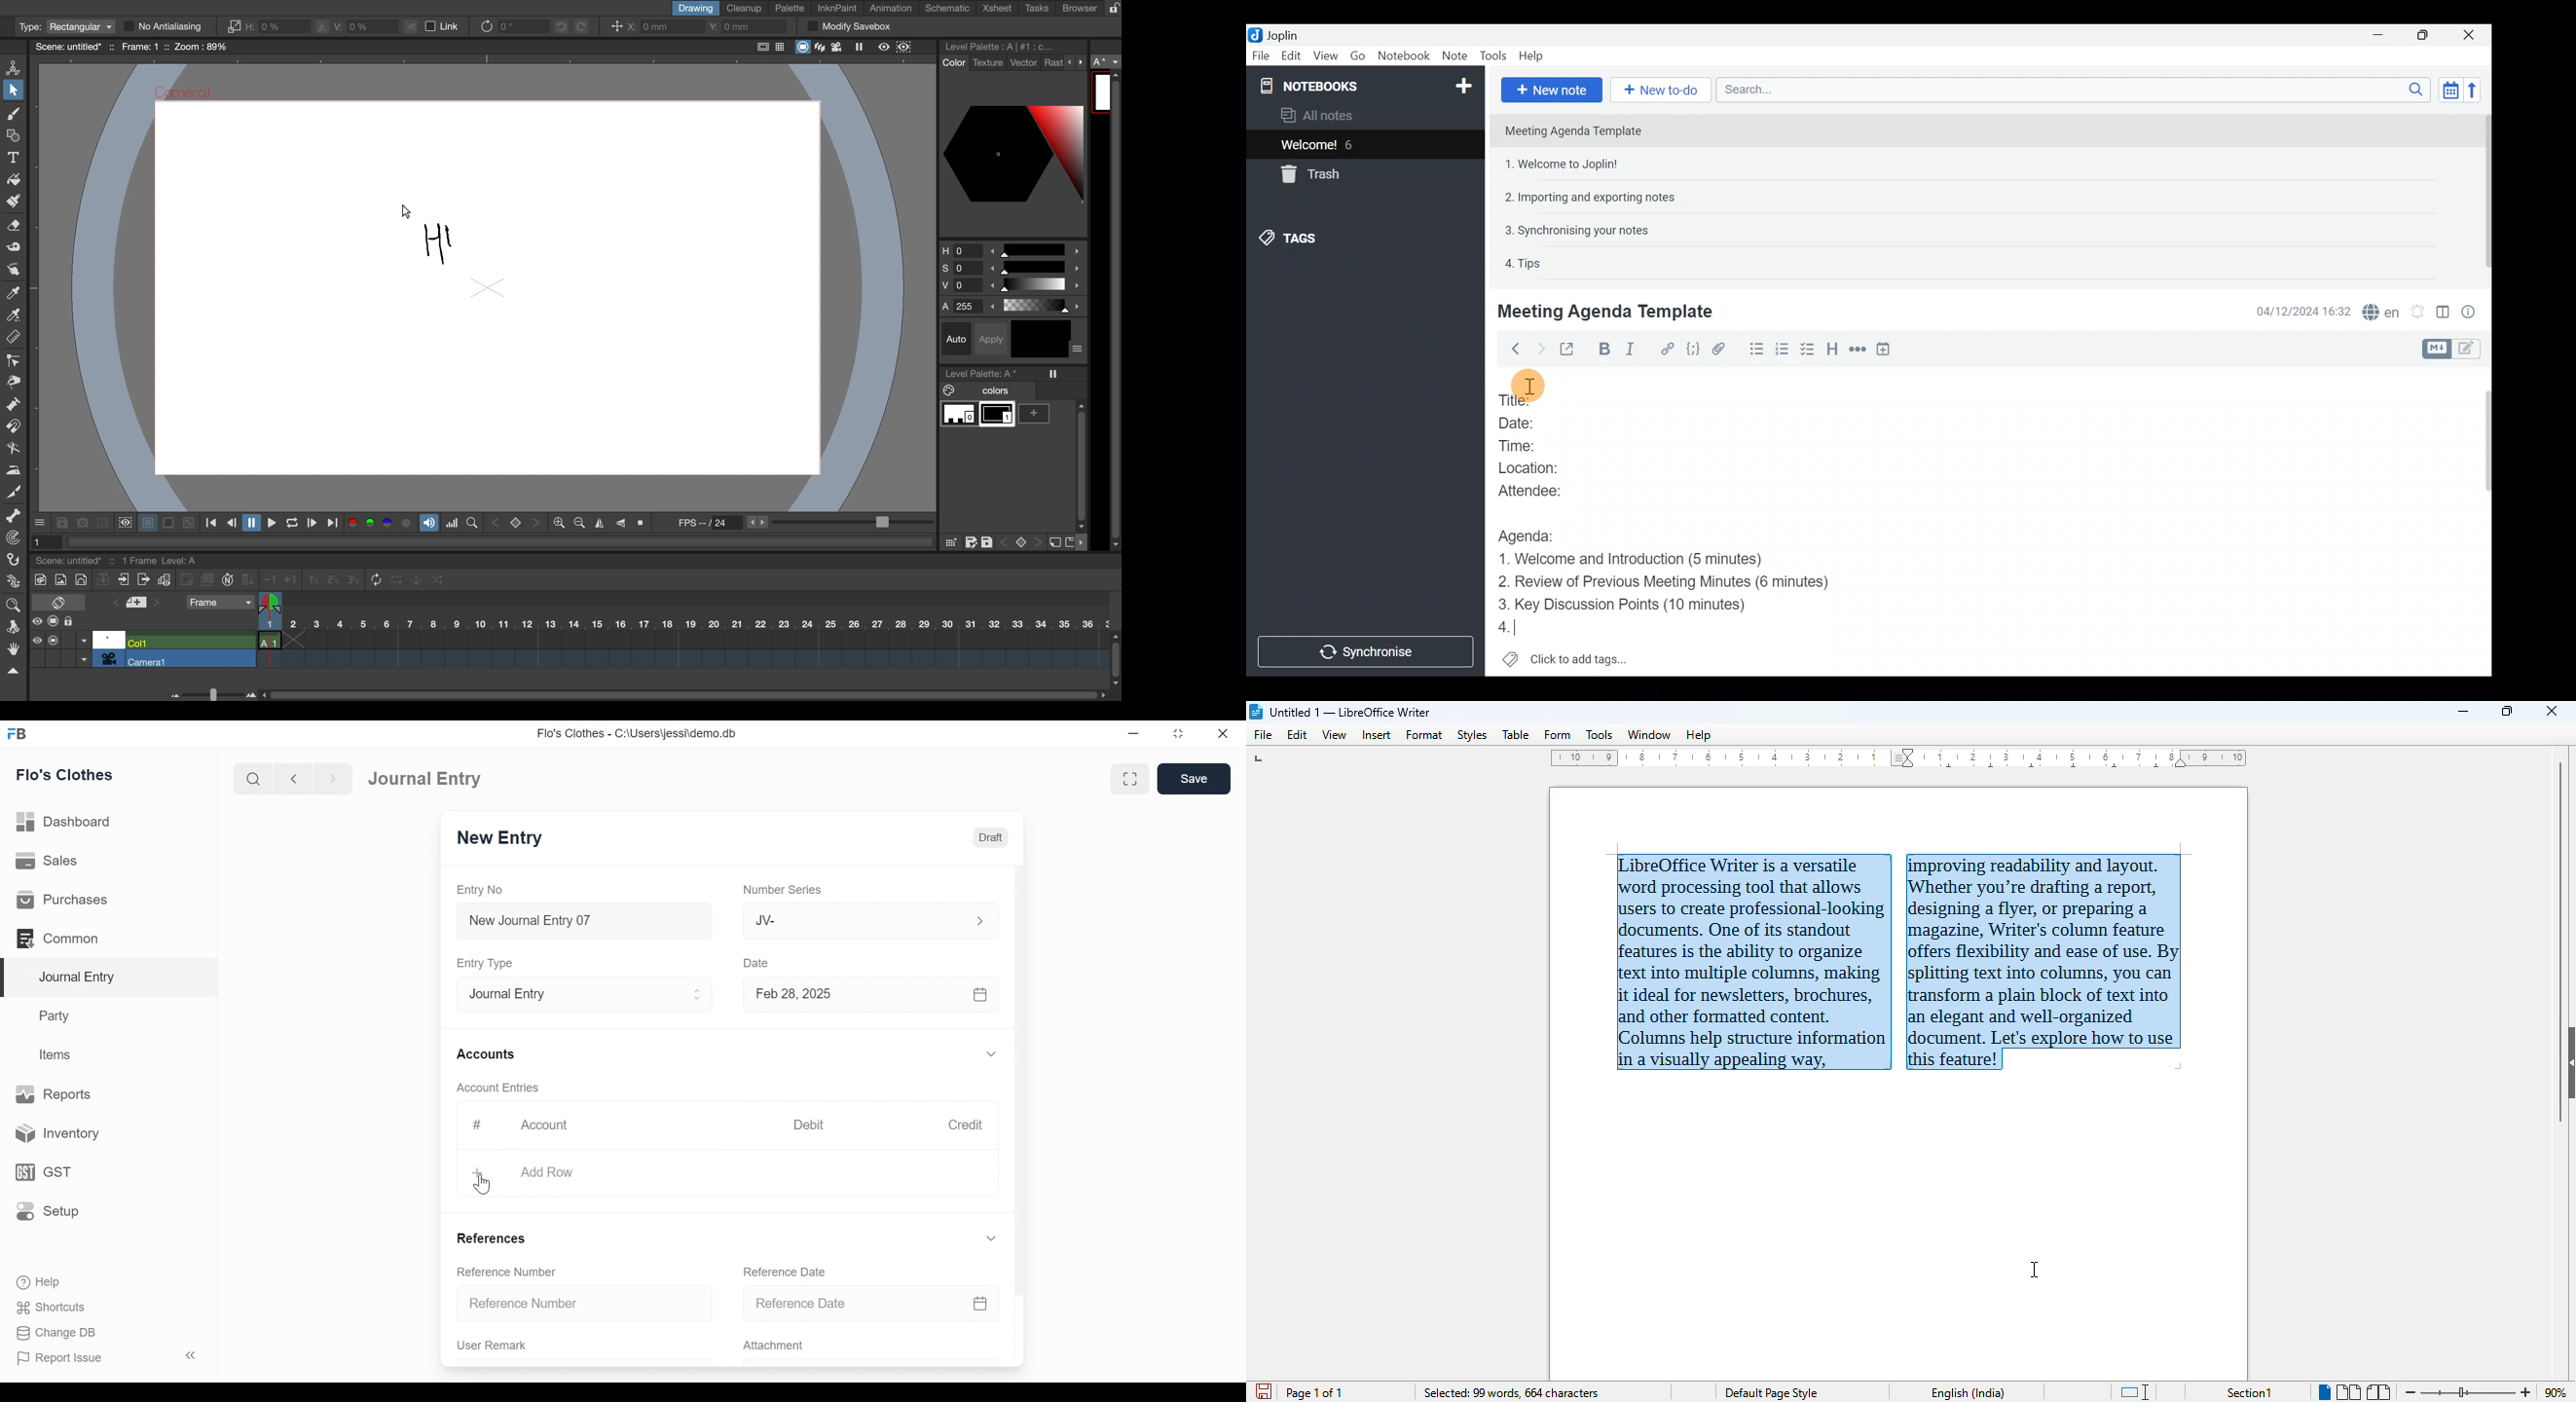 This screenshot has width=2576, height=1428. What do you see at coordinates (55, 1093) in the screenshot?
I see `Reports` at bounding box center [55, 1093].